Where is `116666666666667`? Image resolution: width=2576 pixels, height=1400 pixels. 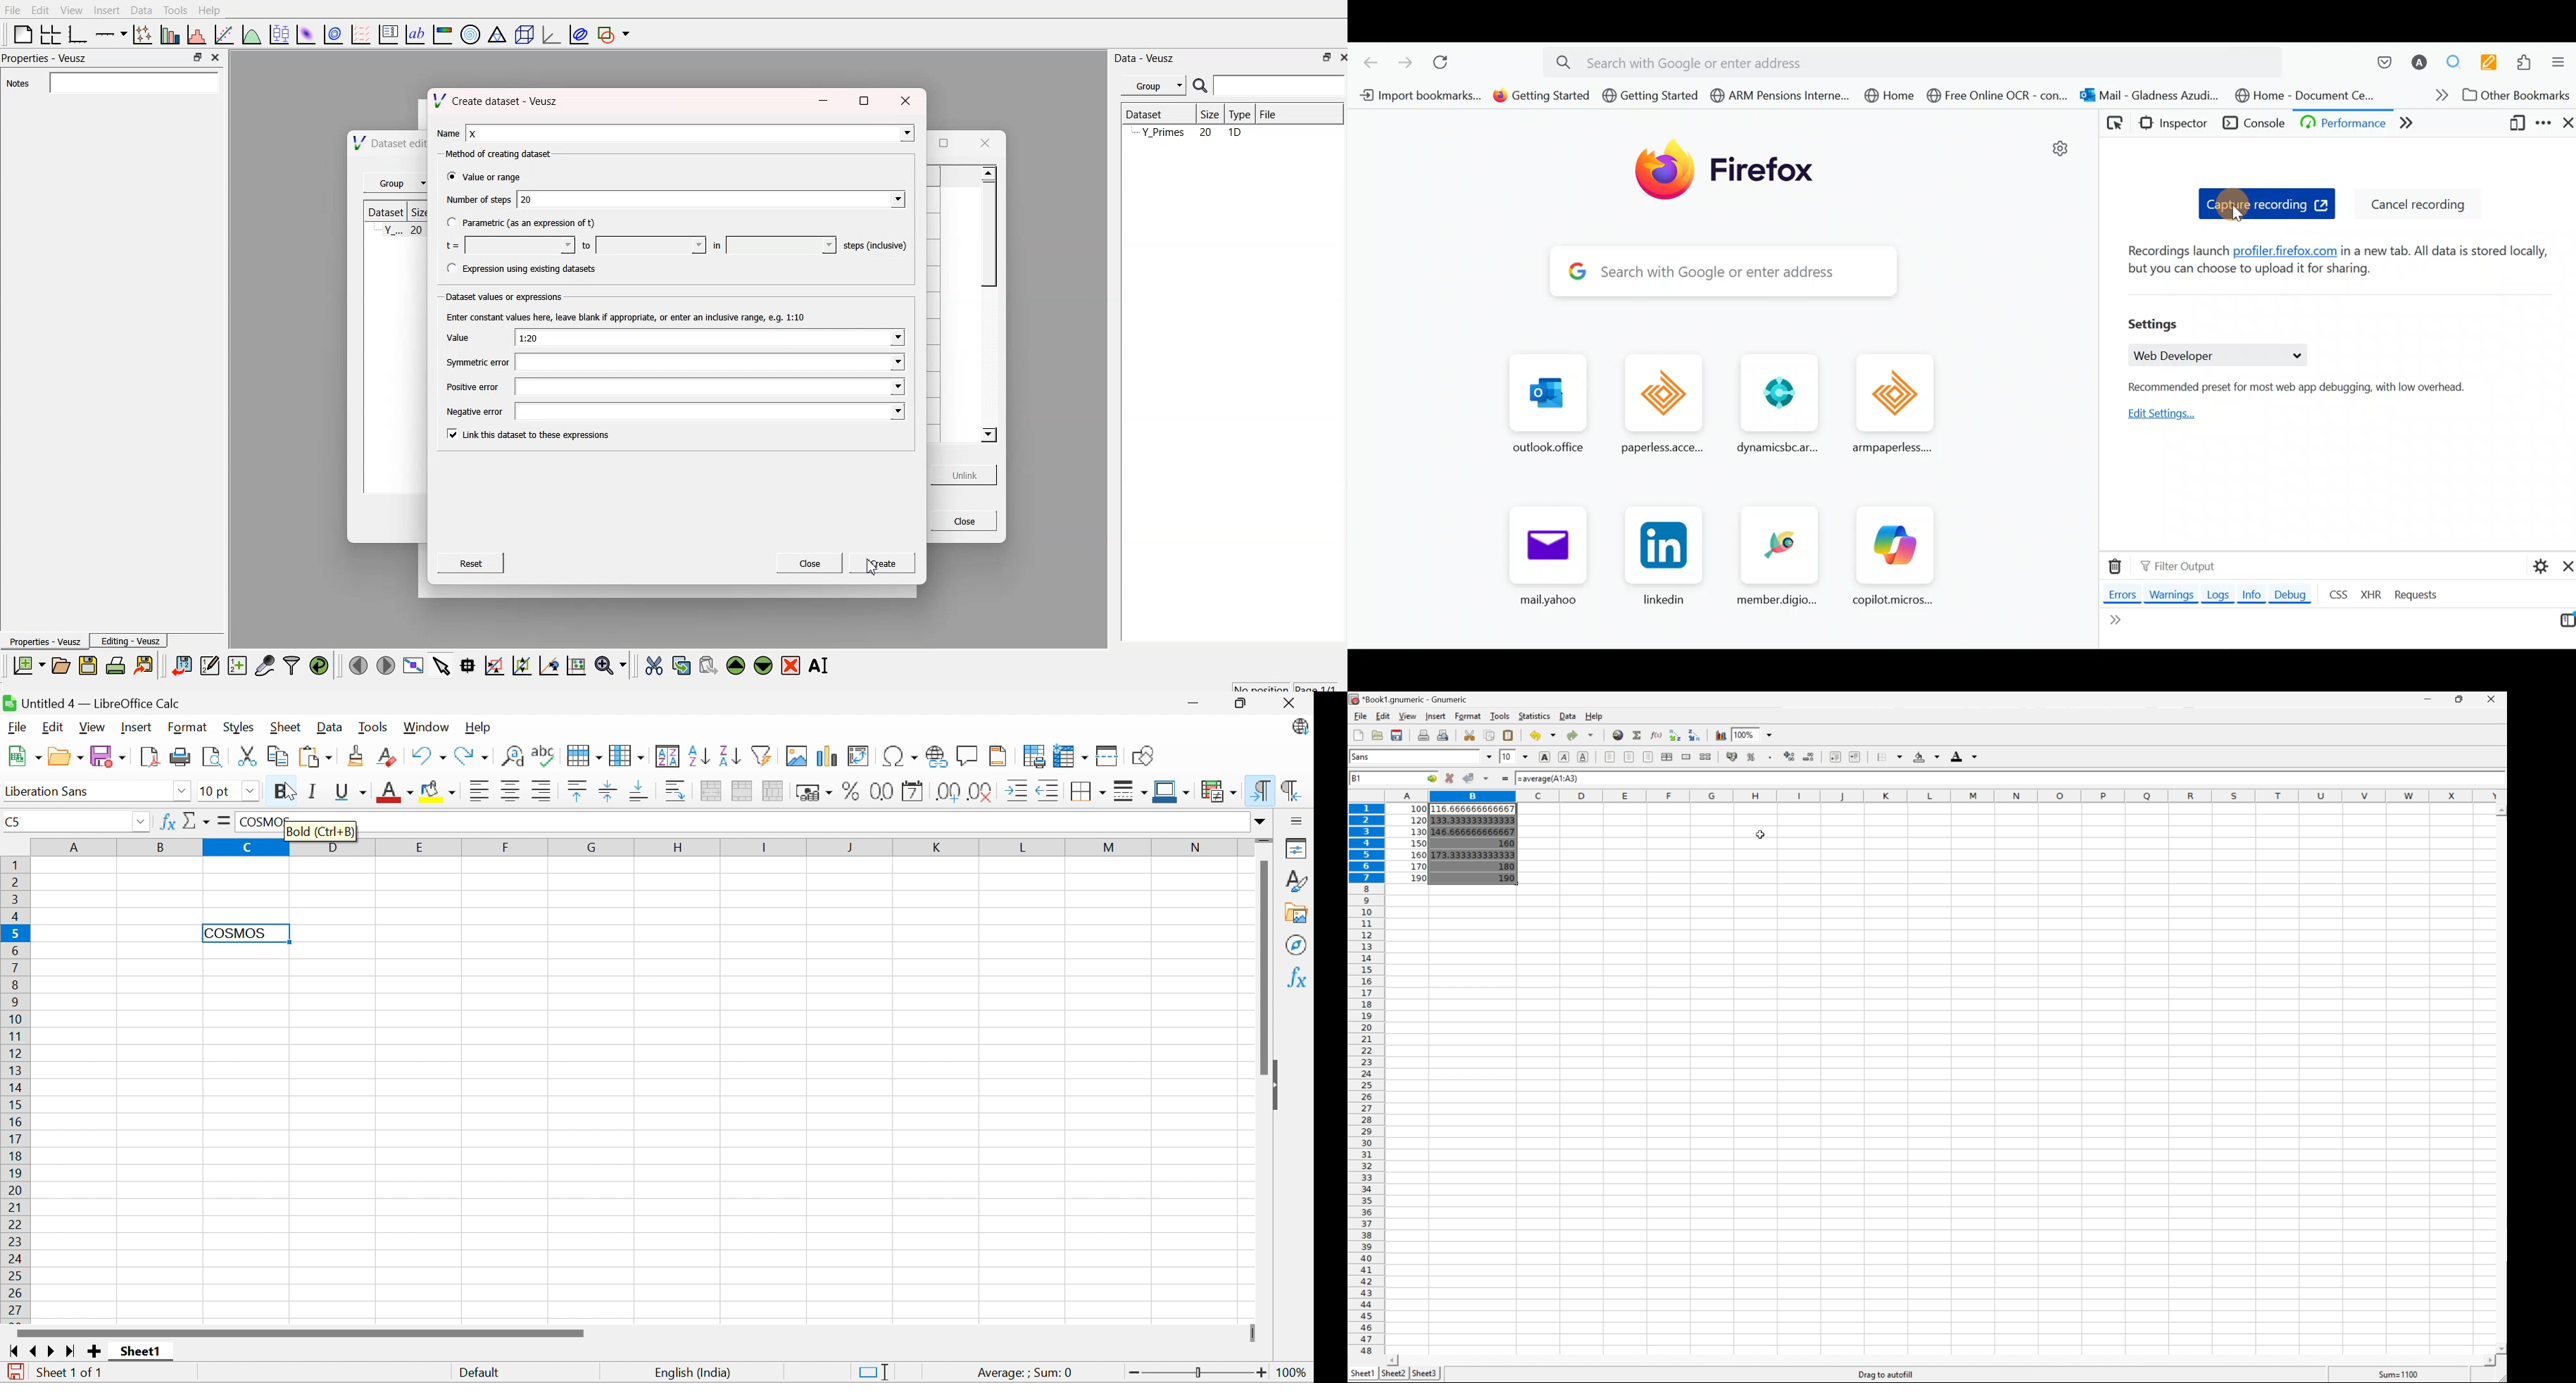 116666666666667 is located at coordinates (1474, 808).